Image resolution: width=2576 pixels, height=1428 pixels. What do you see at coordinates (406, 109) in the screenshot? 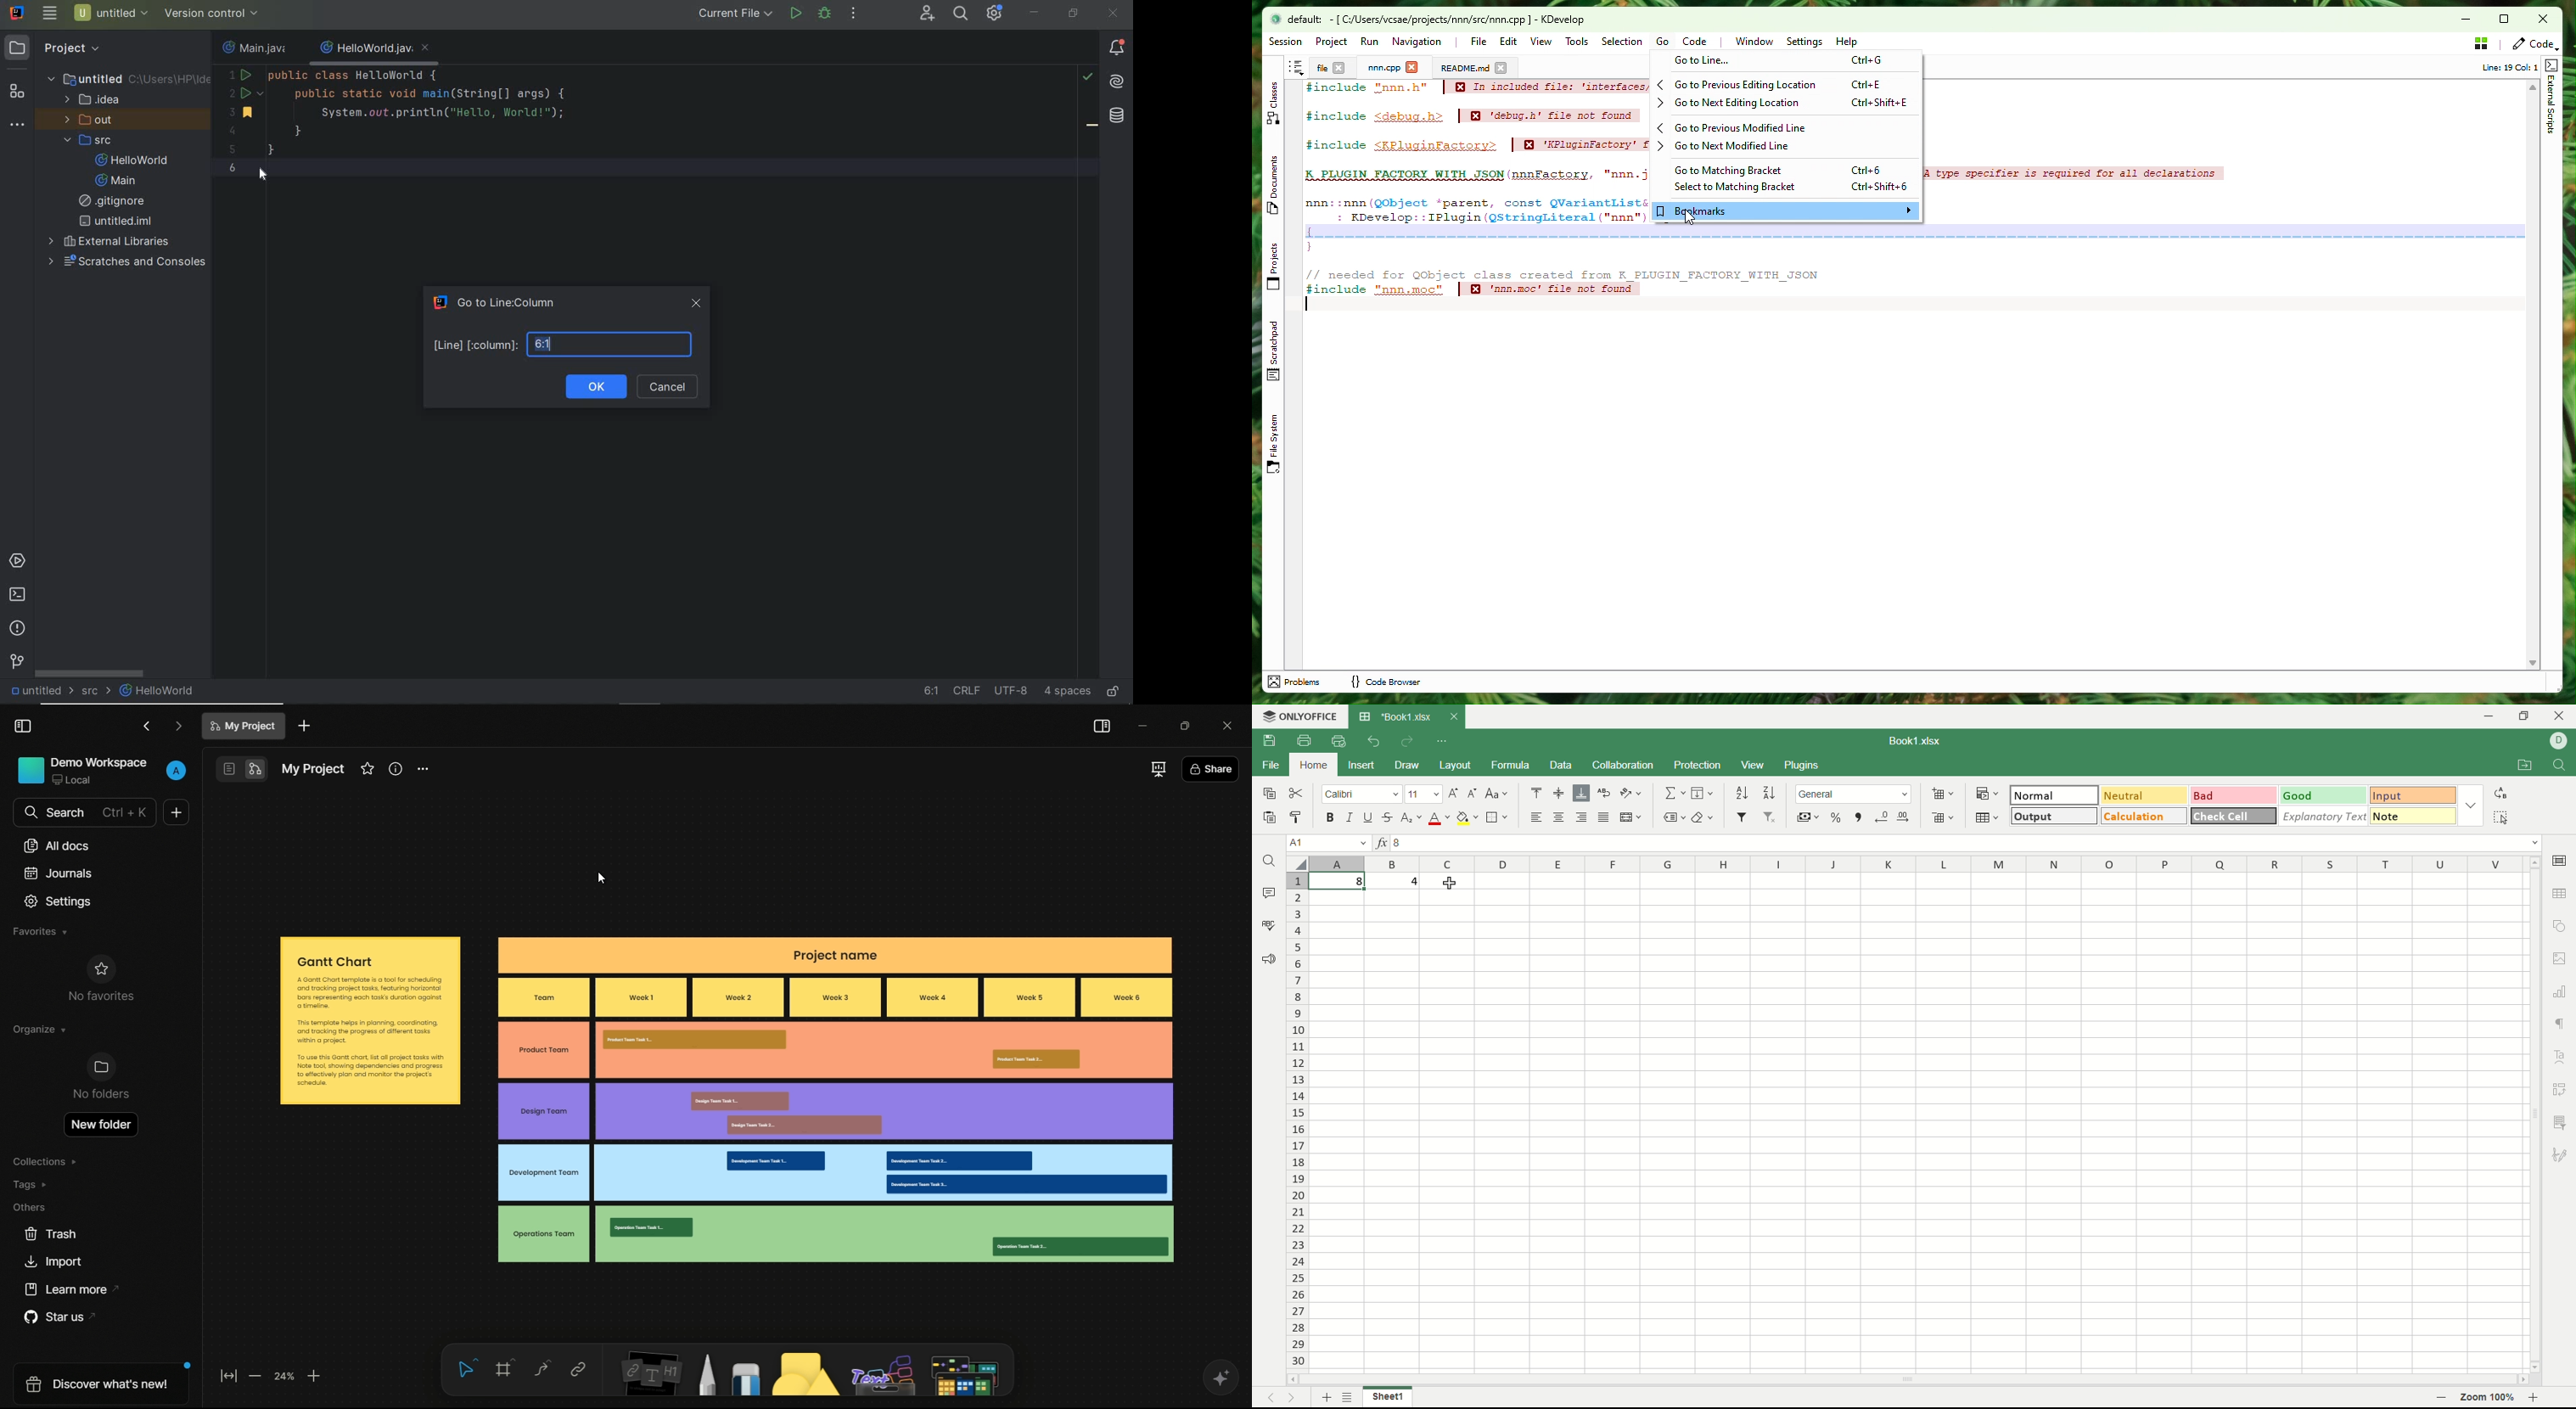
I see `code` at bounding box center [406, 109].